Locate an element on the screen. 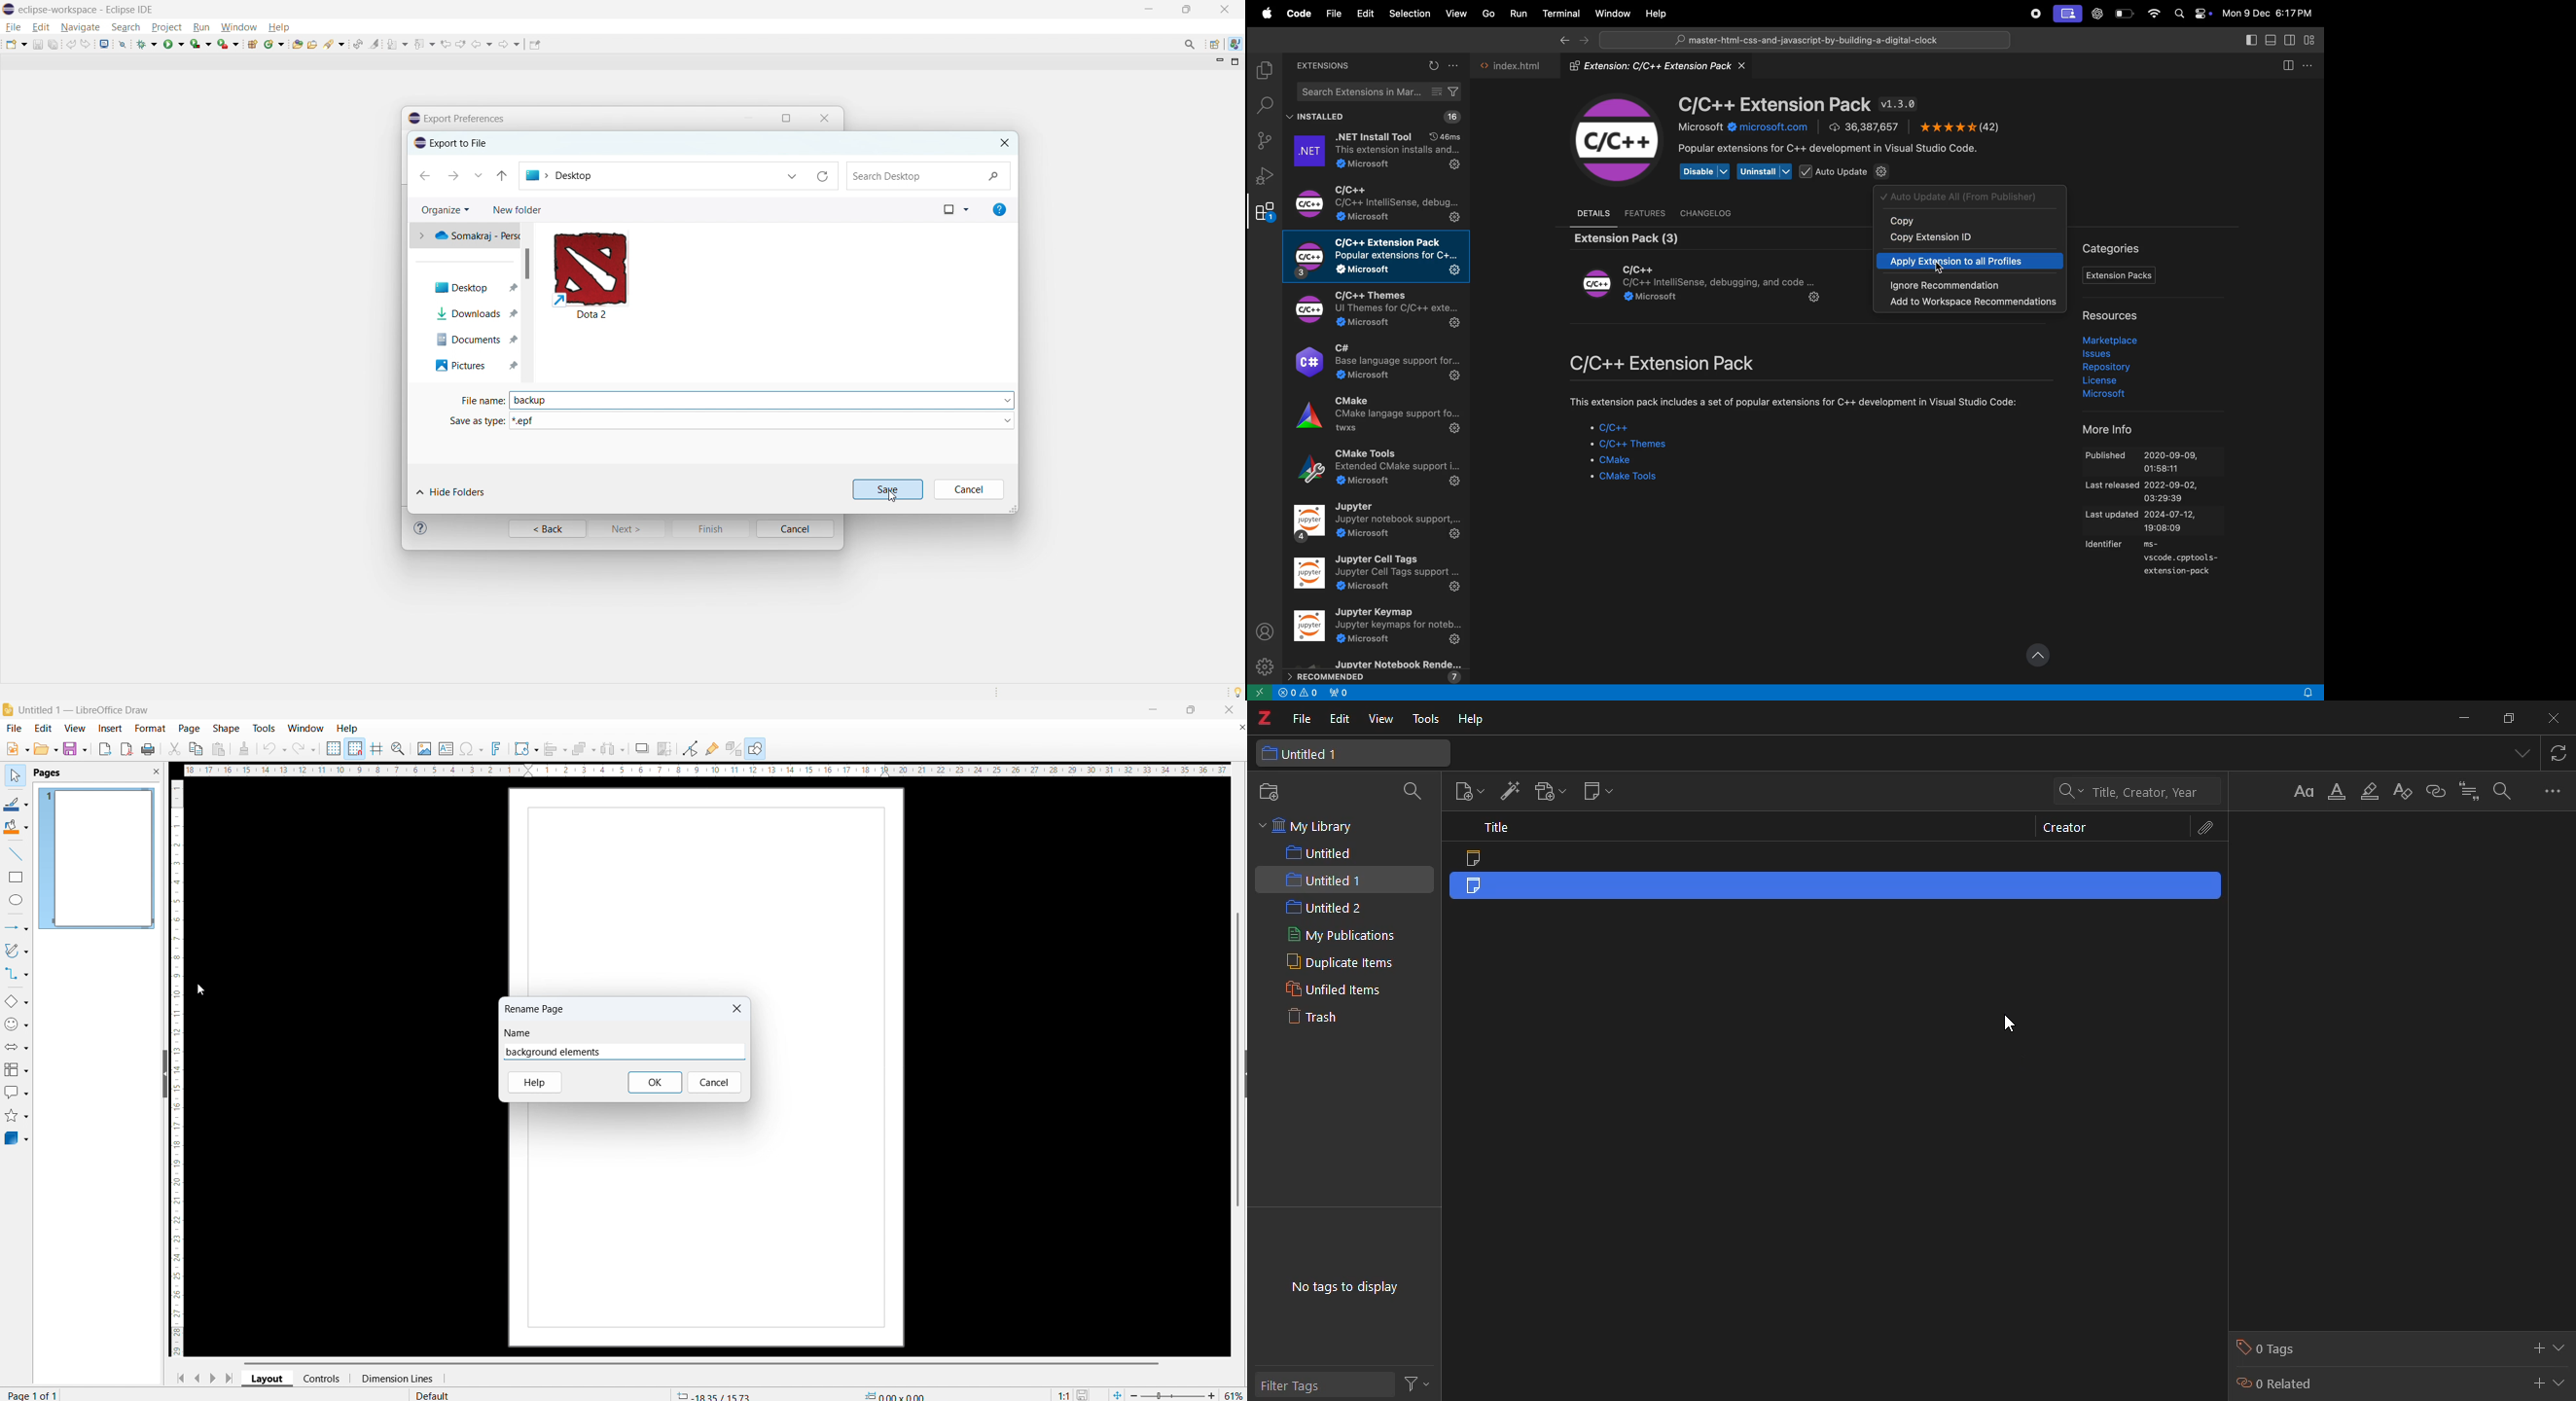  maximize is located at coordinates (2506, 718).